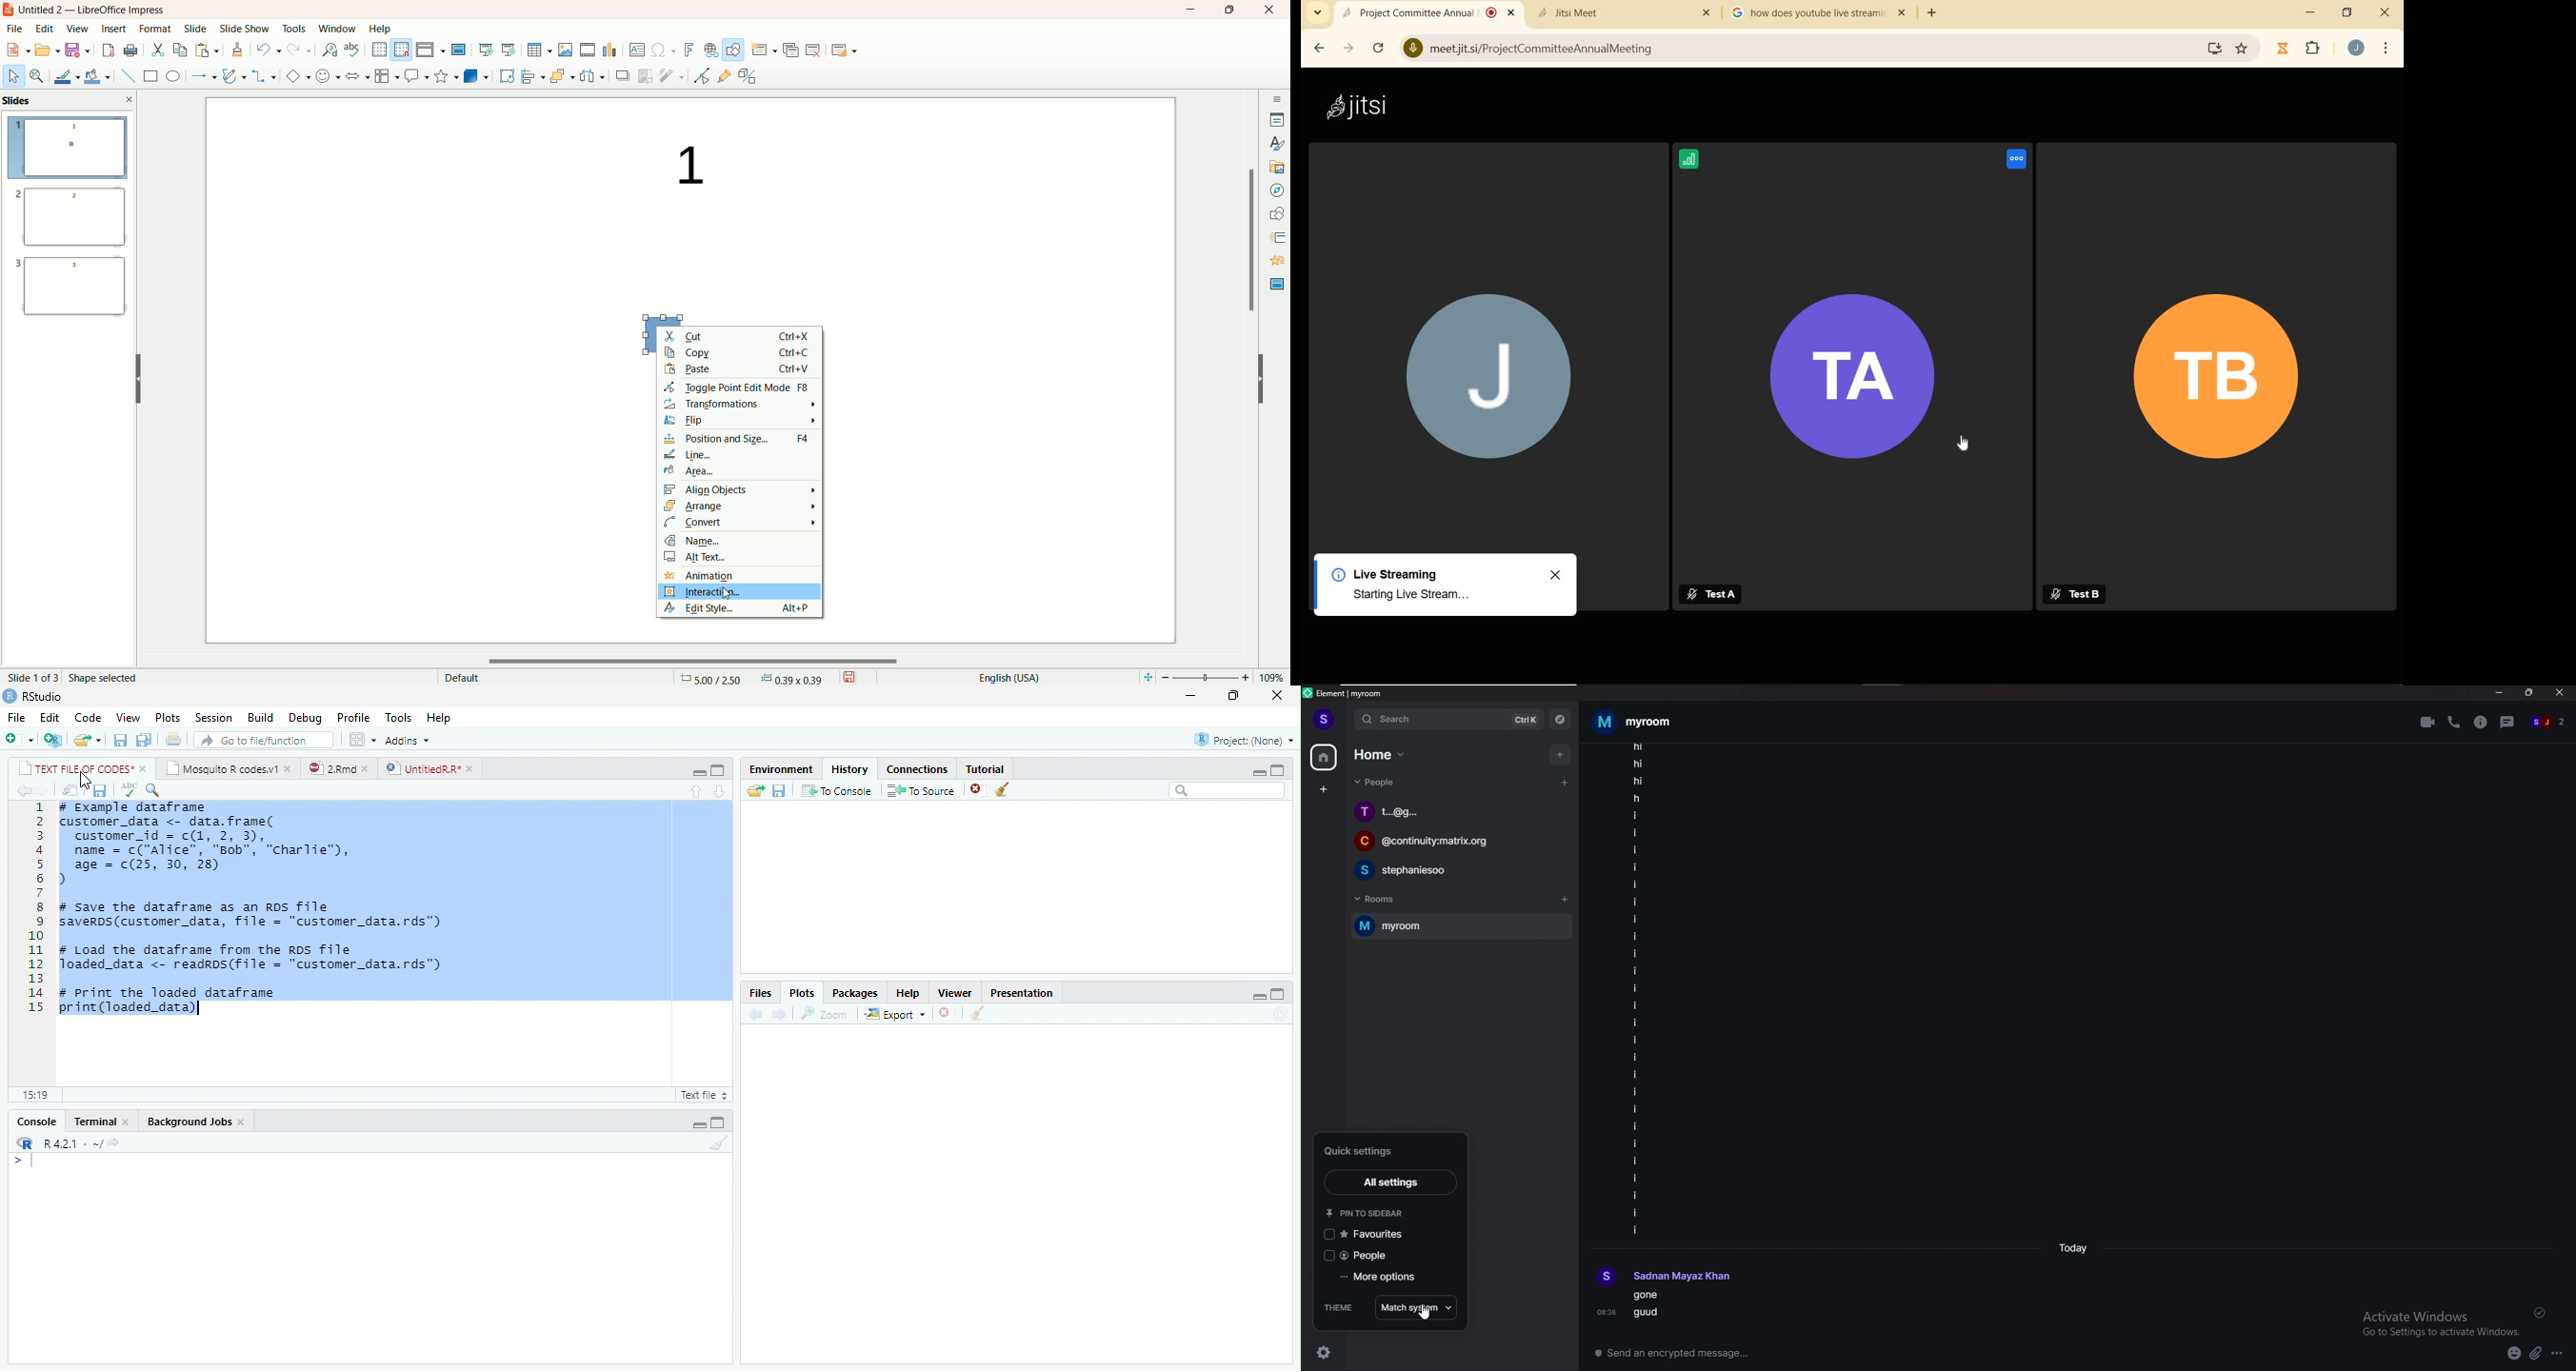  I want to click on logo, so click(9, 696).